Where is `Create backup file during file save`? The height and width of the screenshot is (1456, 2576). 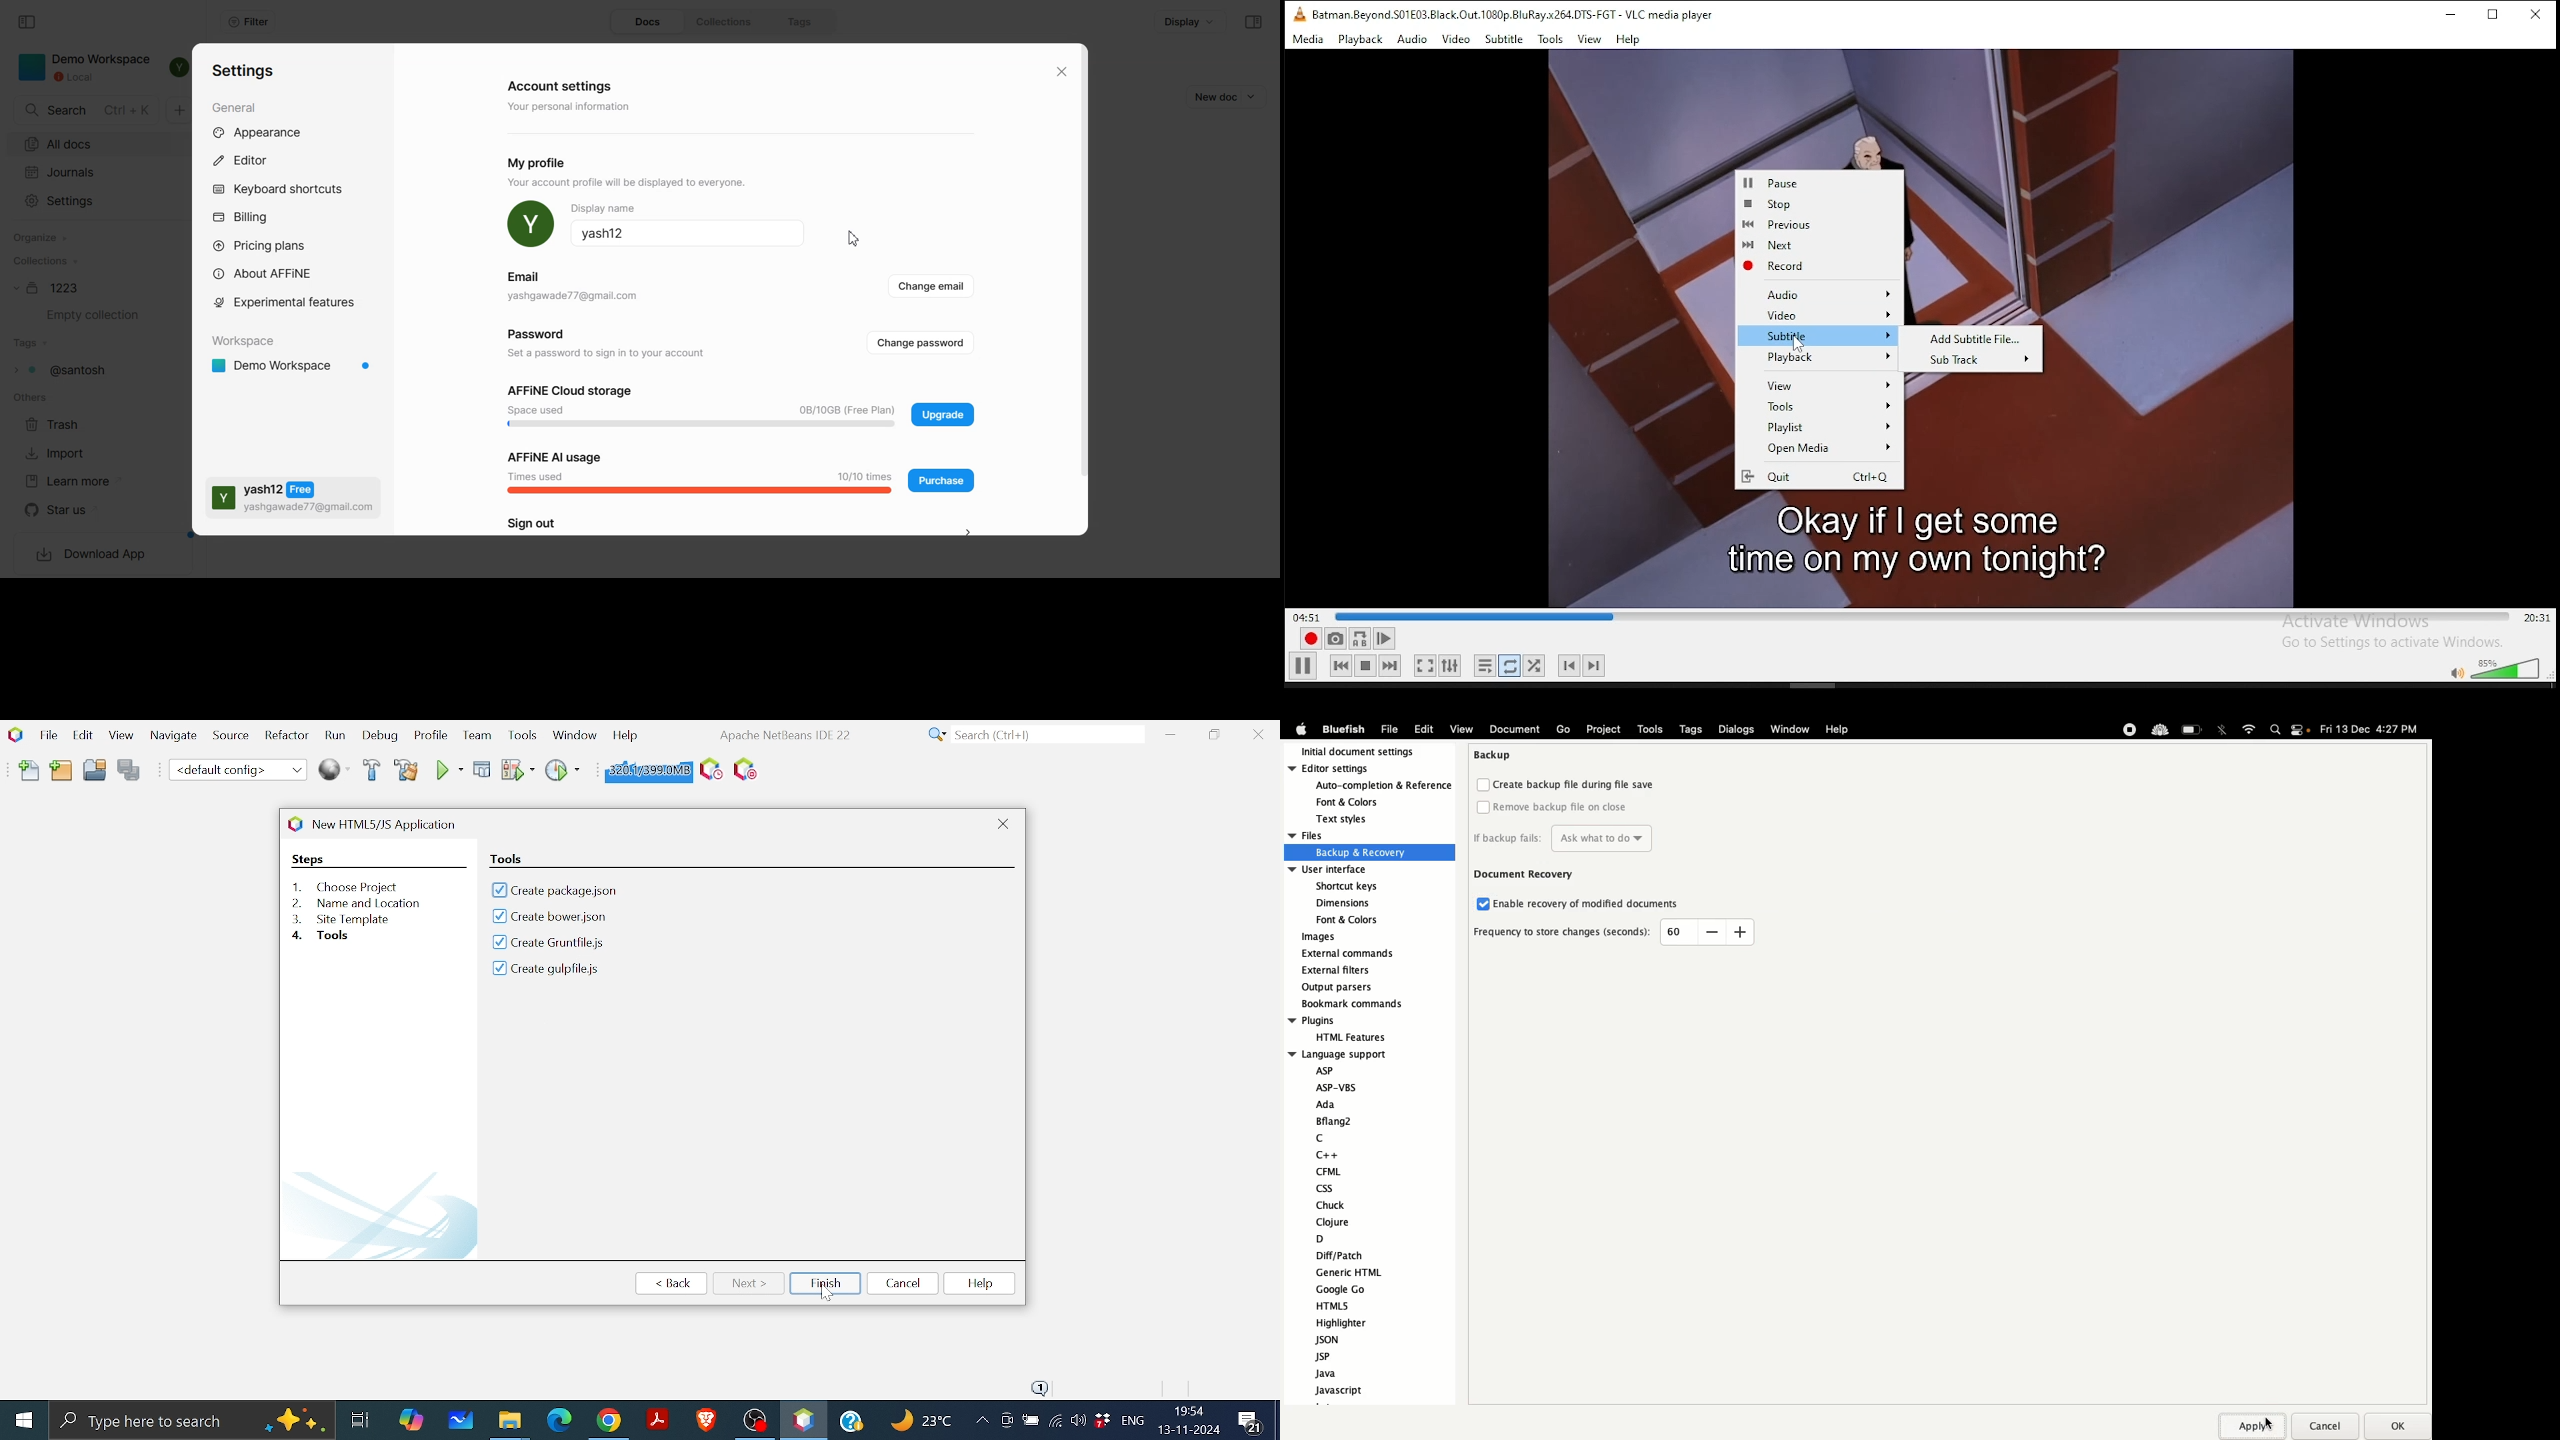 Create backup file during file save is located at coordinates (1569, 785).